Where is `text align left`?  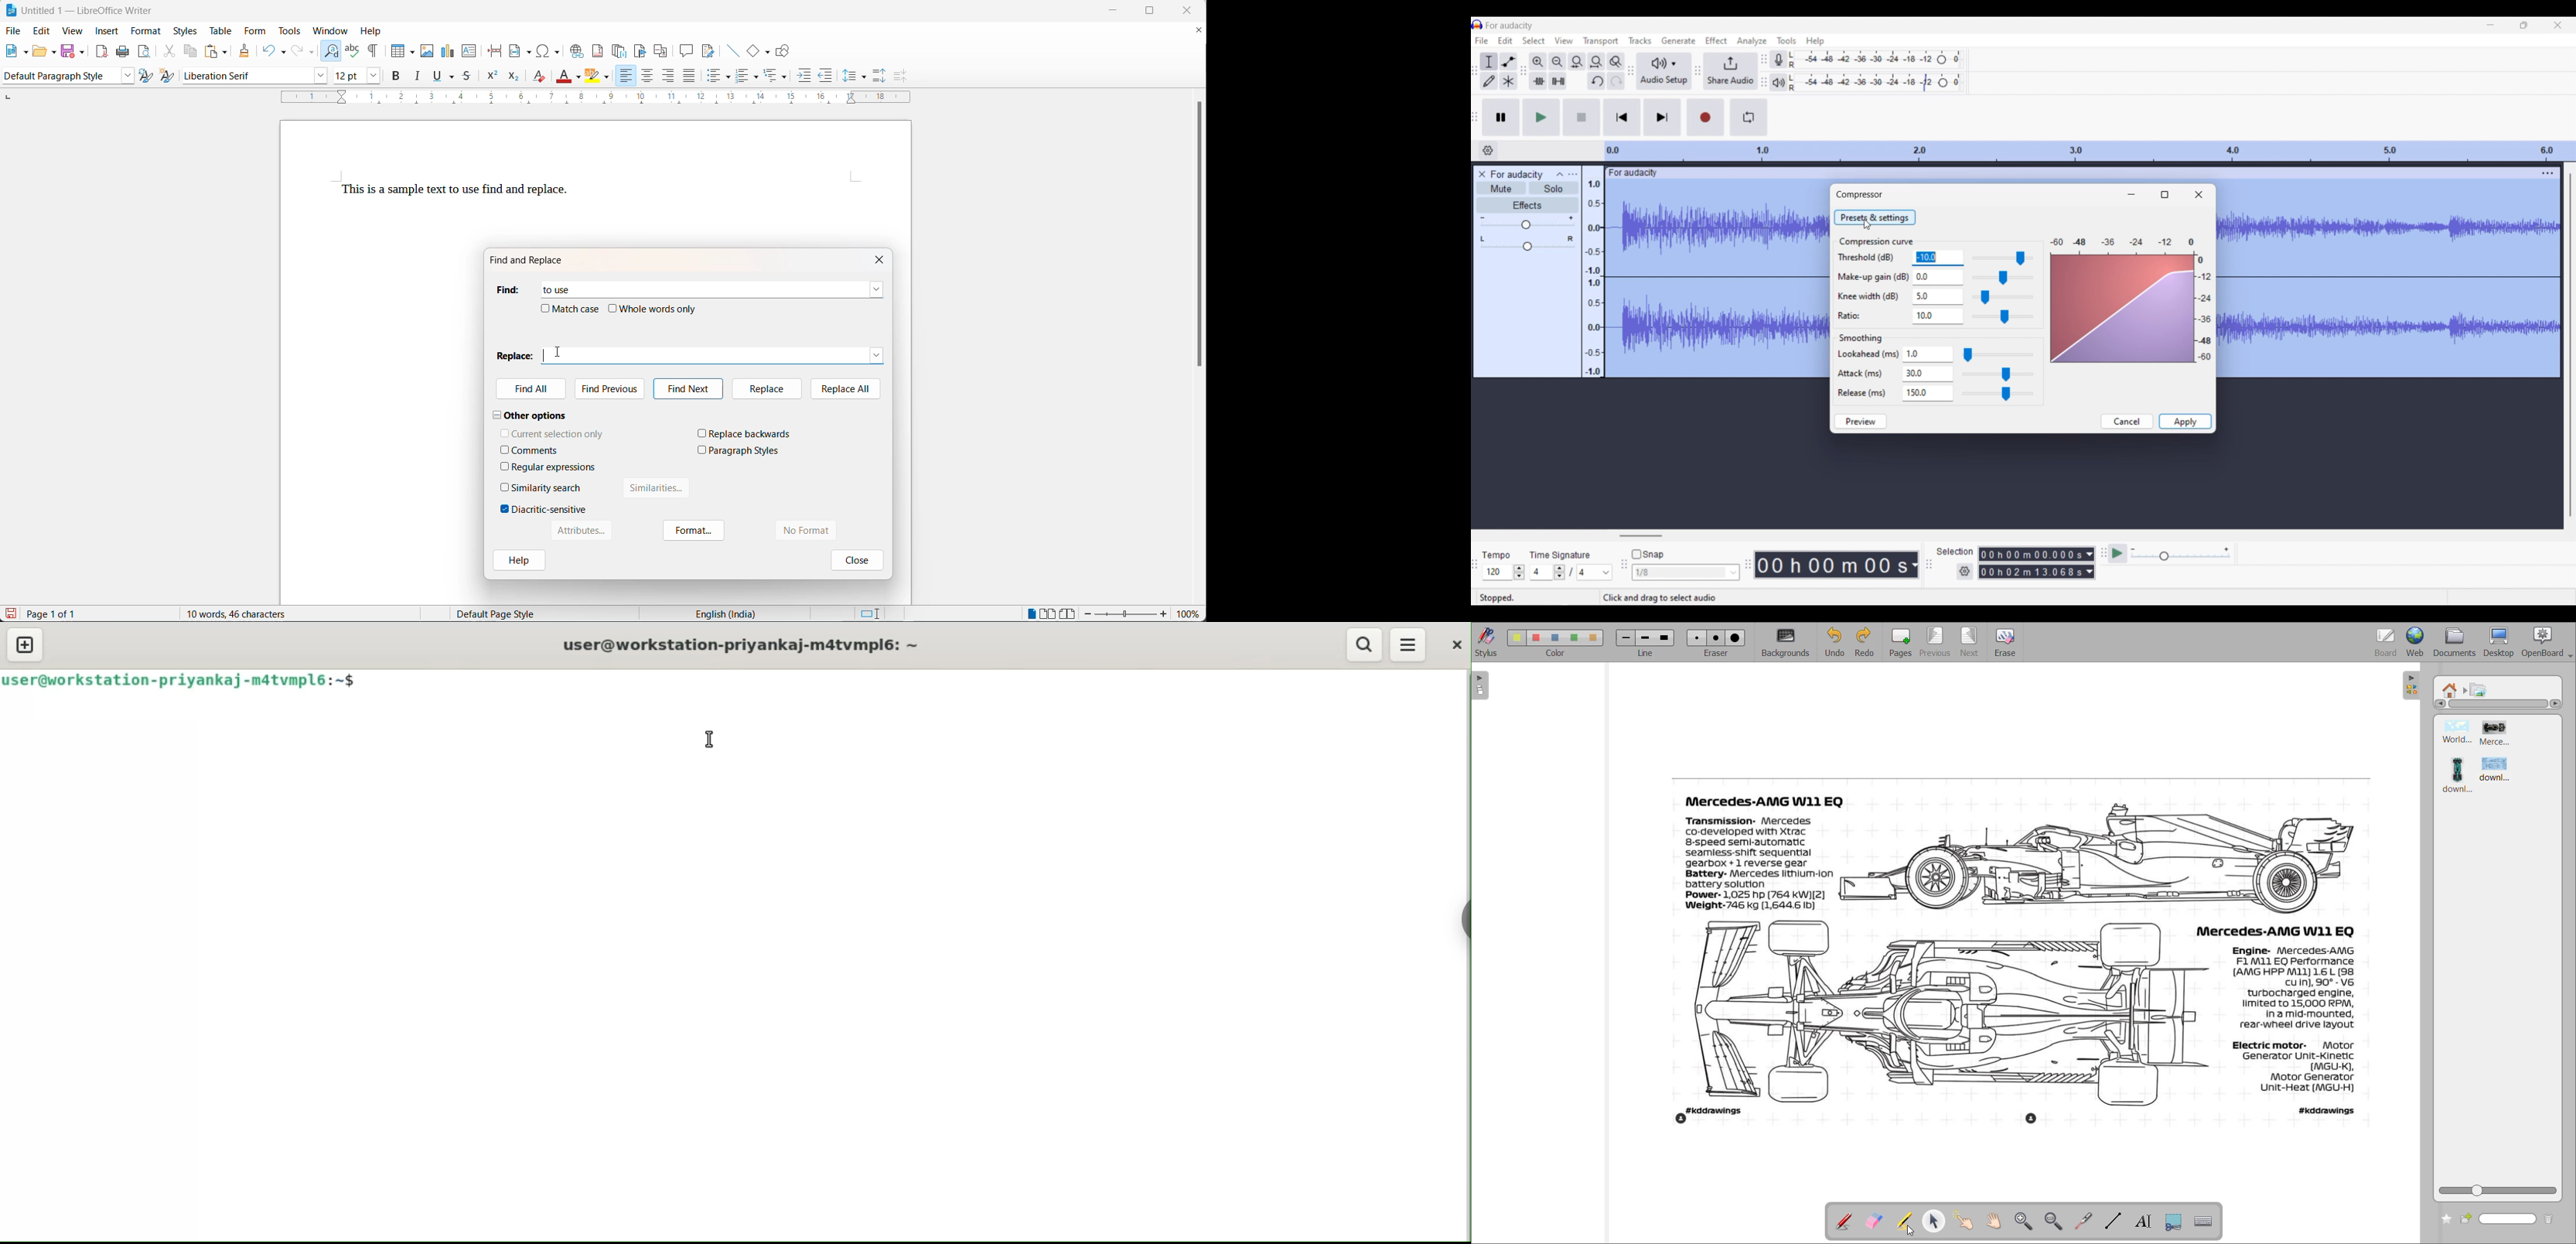 text align left is located at coordinates (669, 77).